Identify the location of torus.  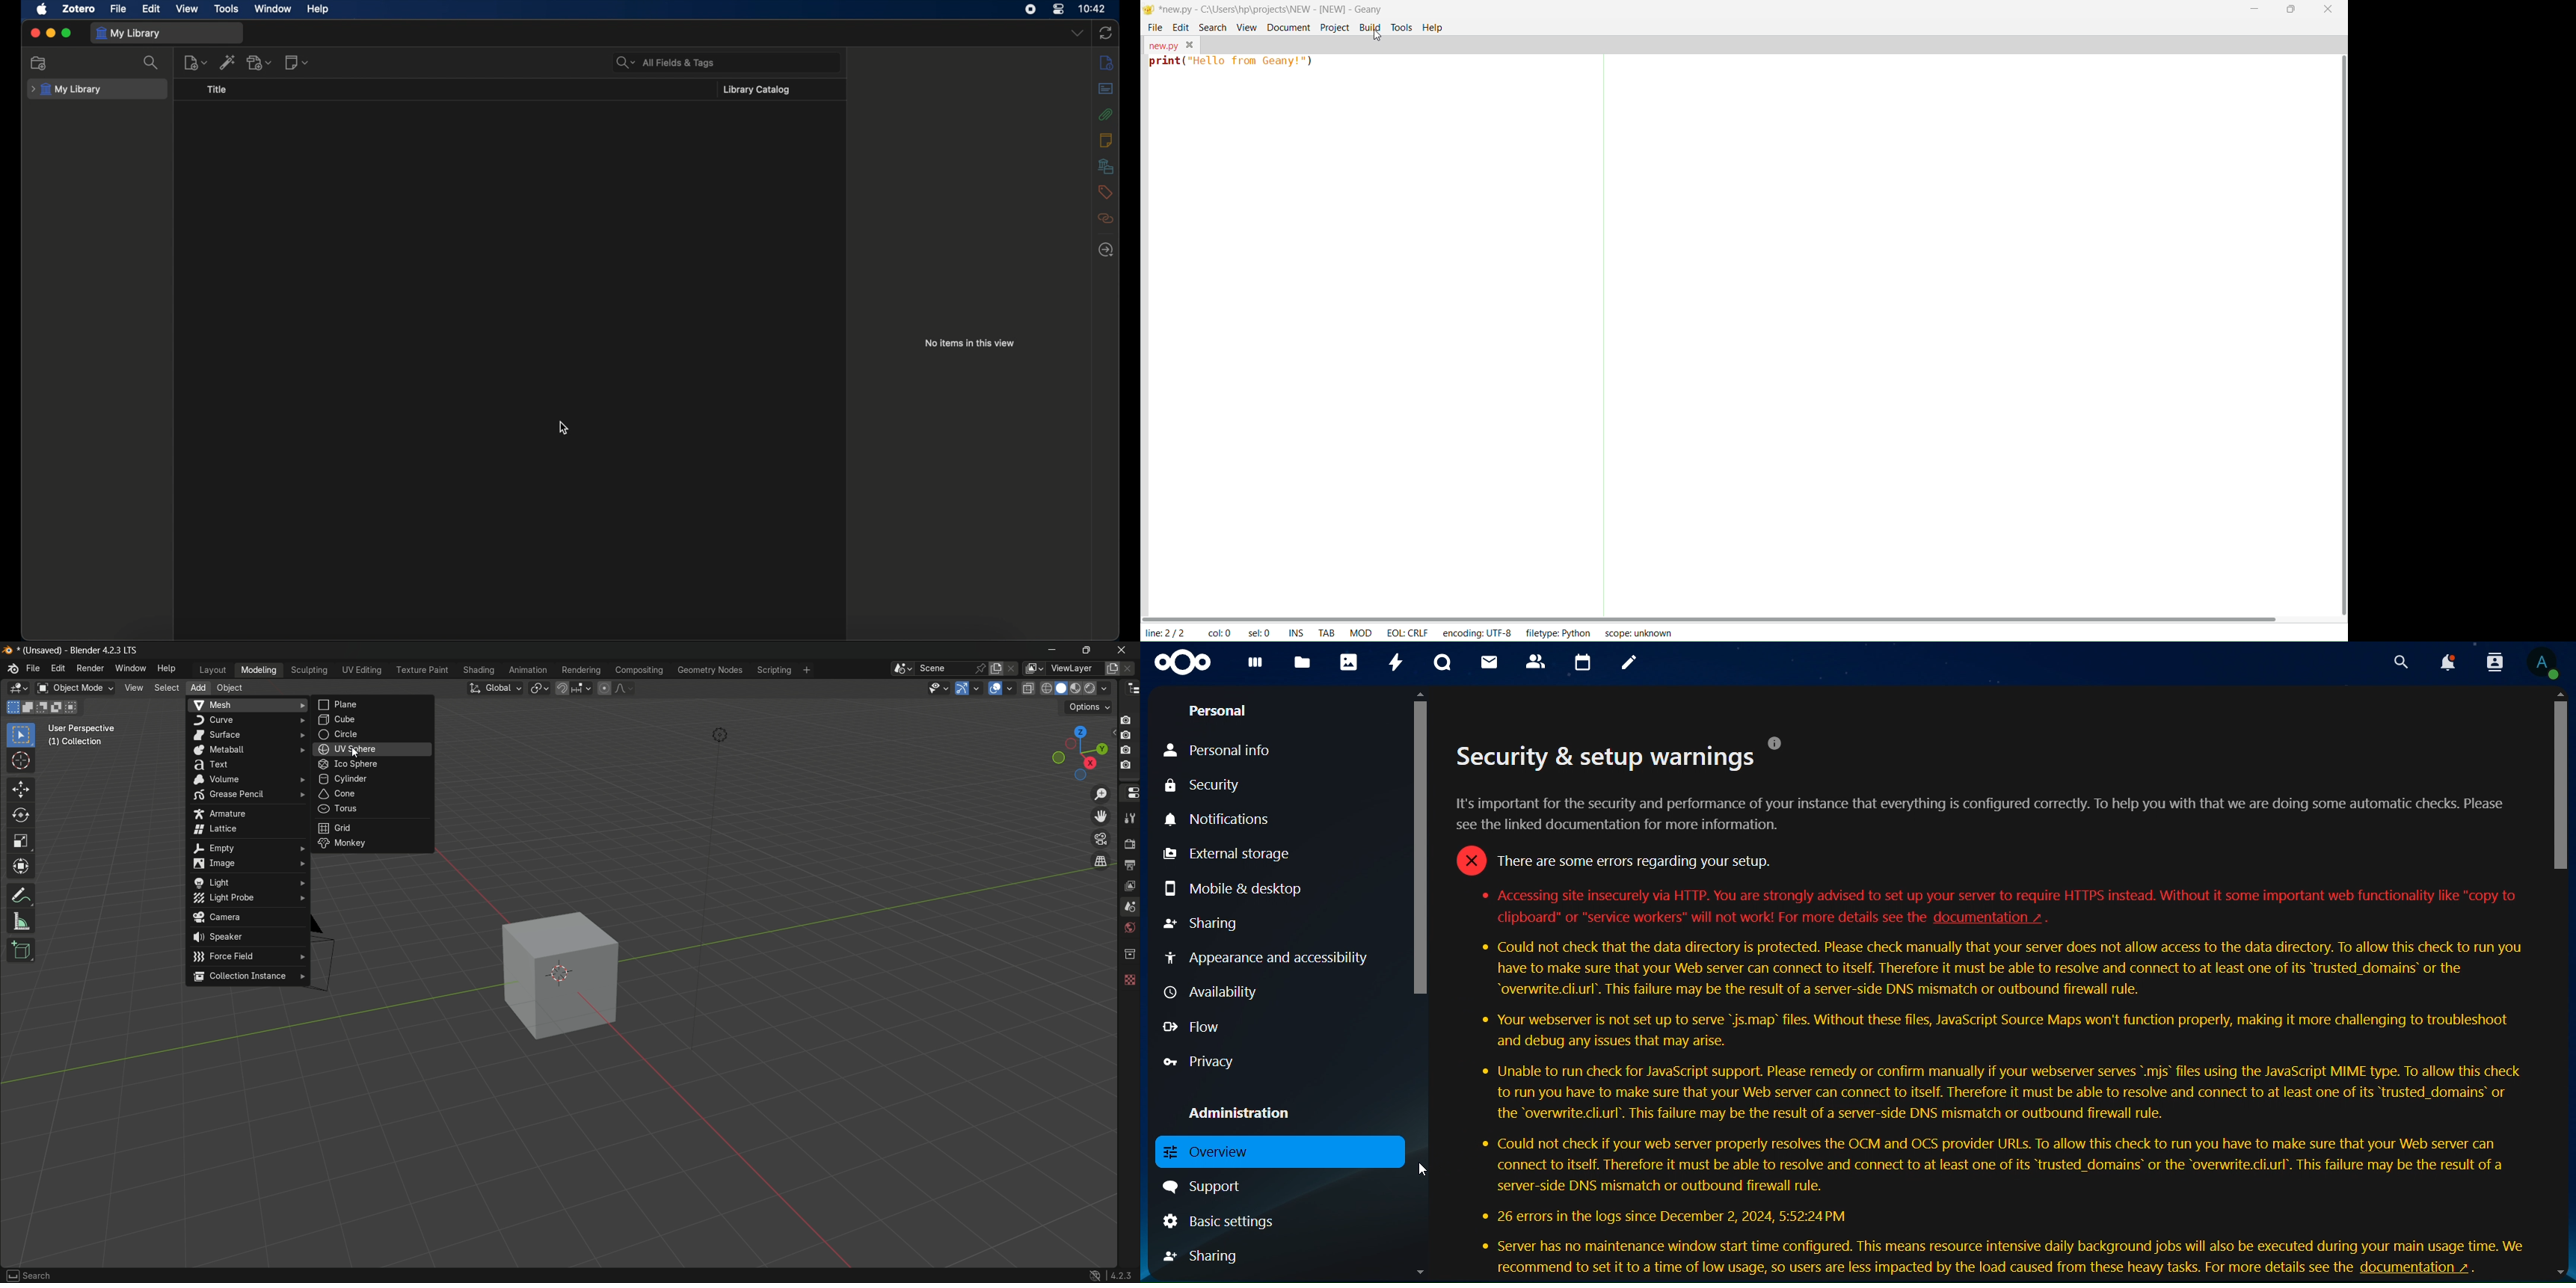
(374, 811).